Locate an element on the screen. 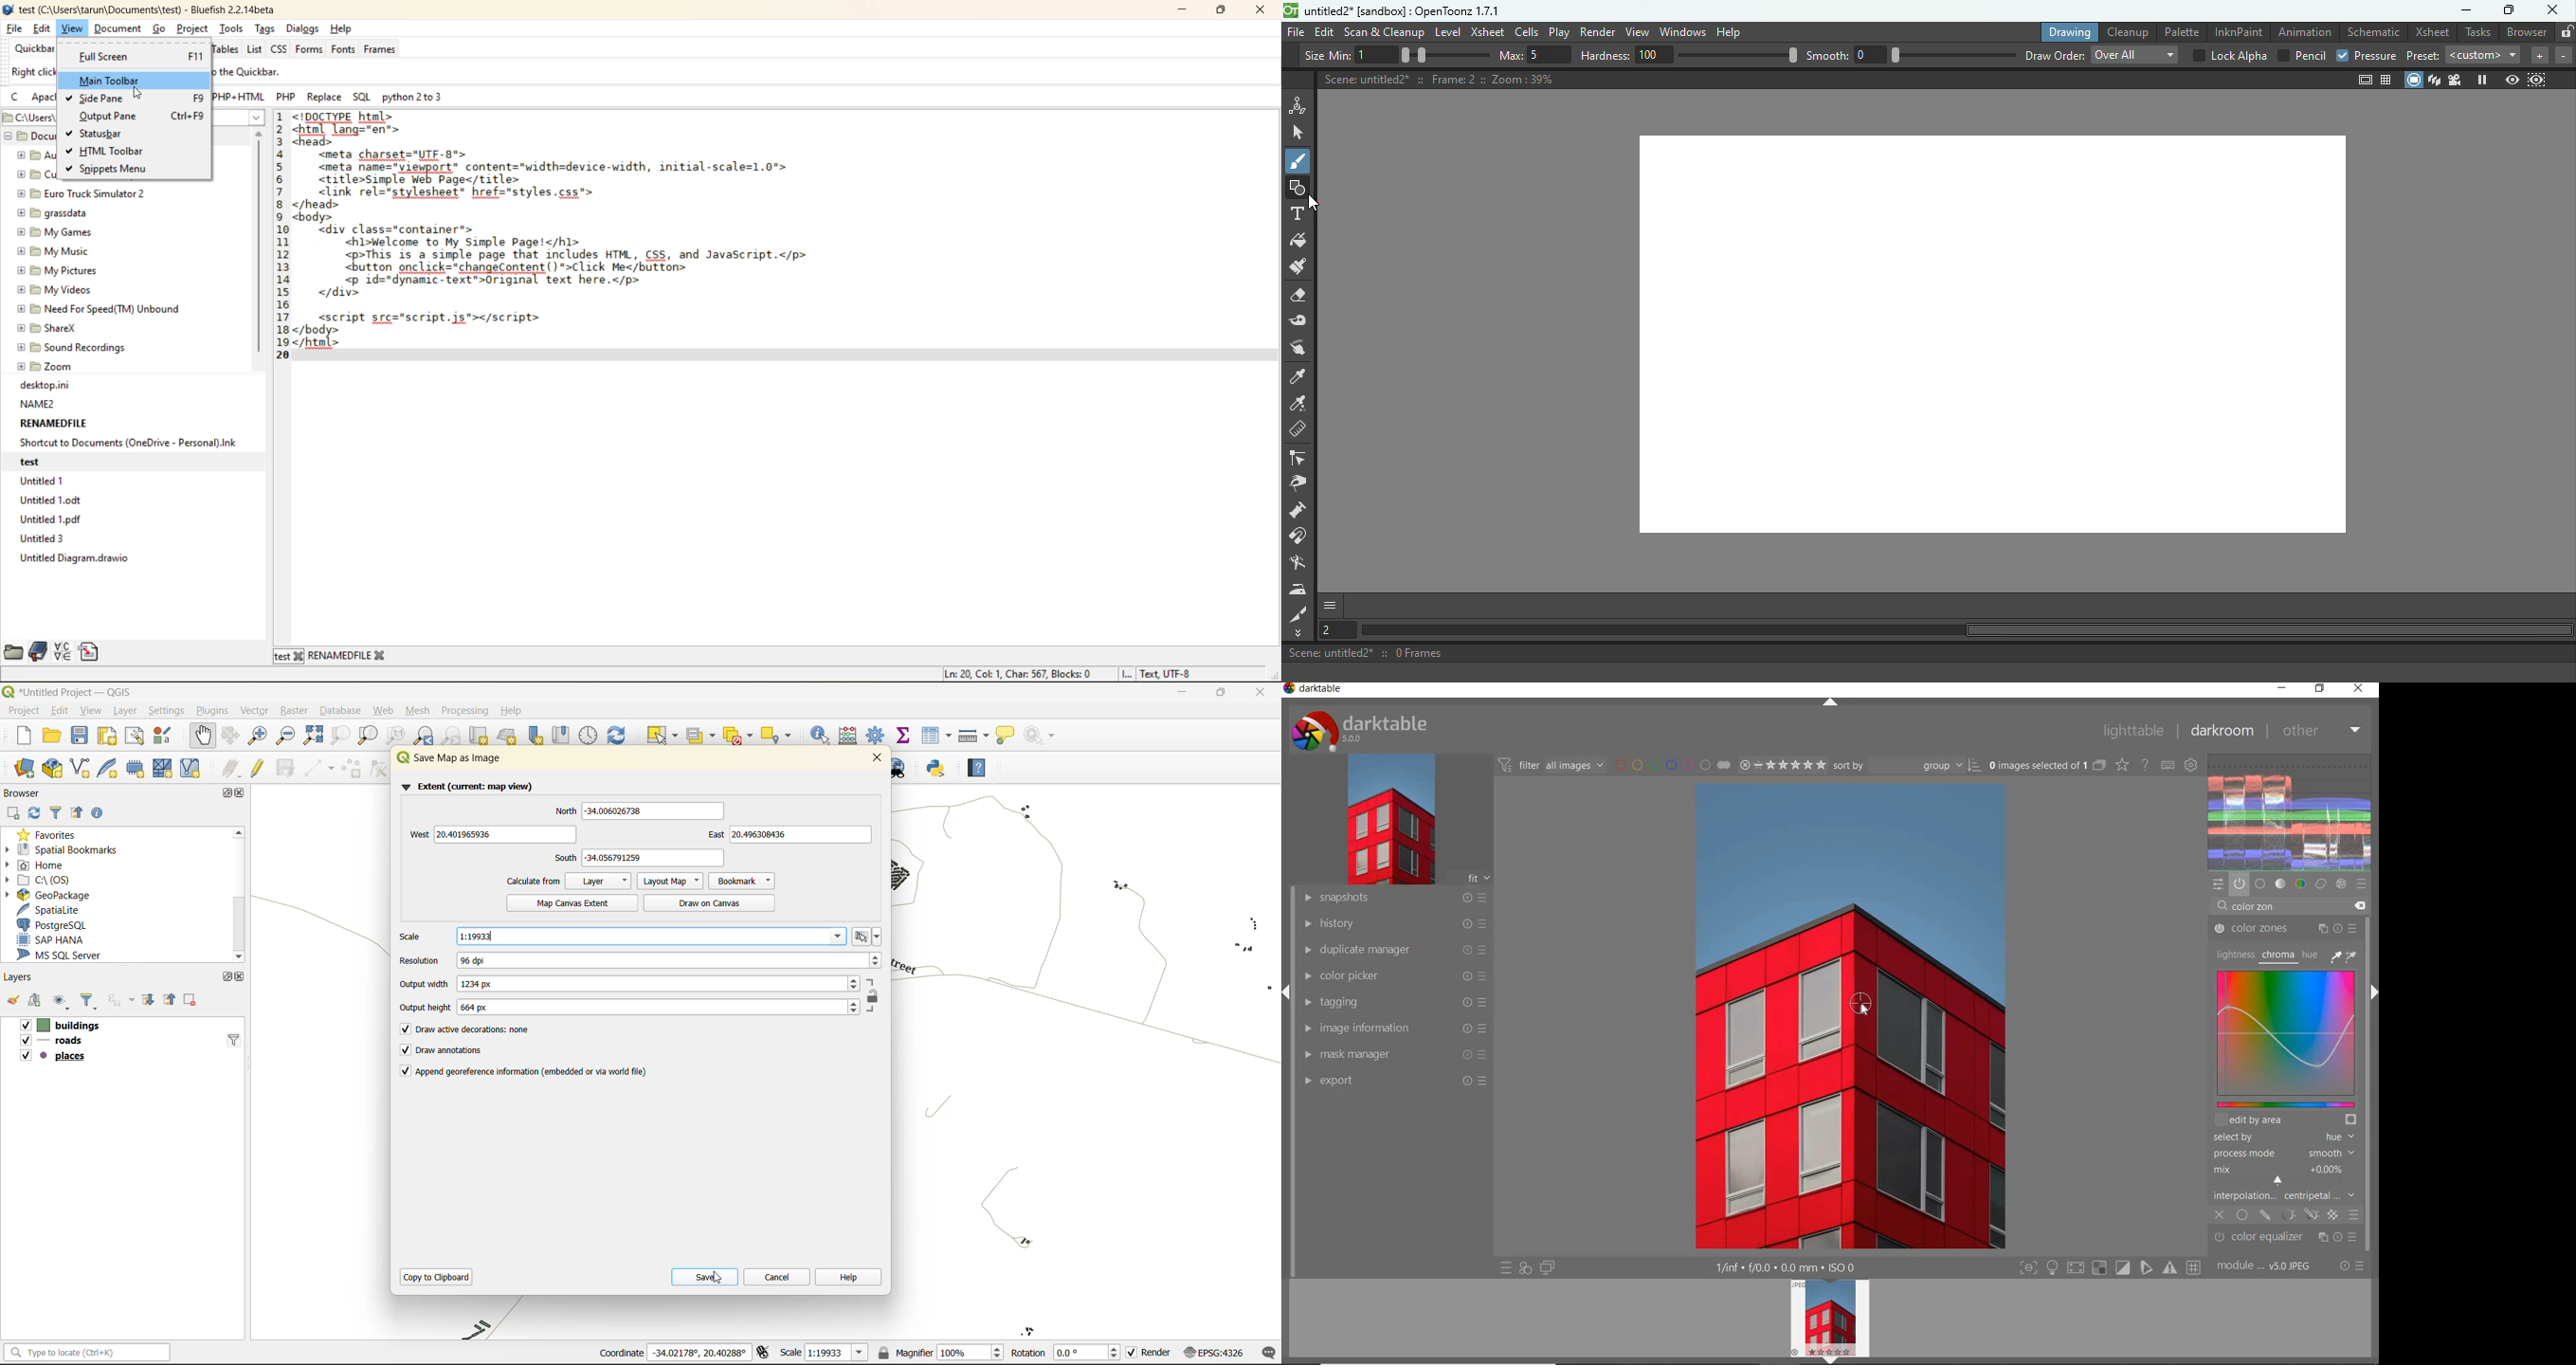 The height and width of the screenshot is (1372, 2576). temporary scratch layer is located at coordinates (136, 769).